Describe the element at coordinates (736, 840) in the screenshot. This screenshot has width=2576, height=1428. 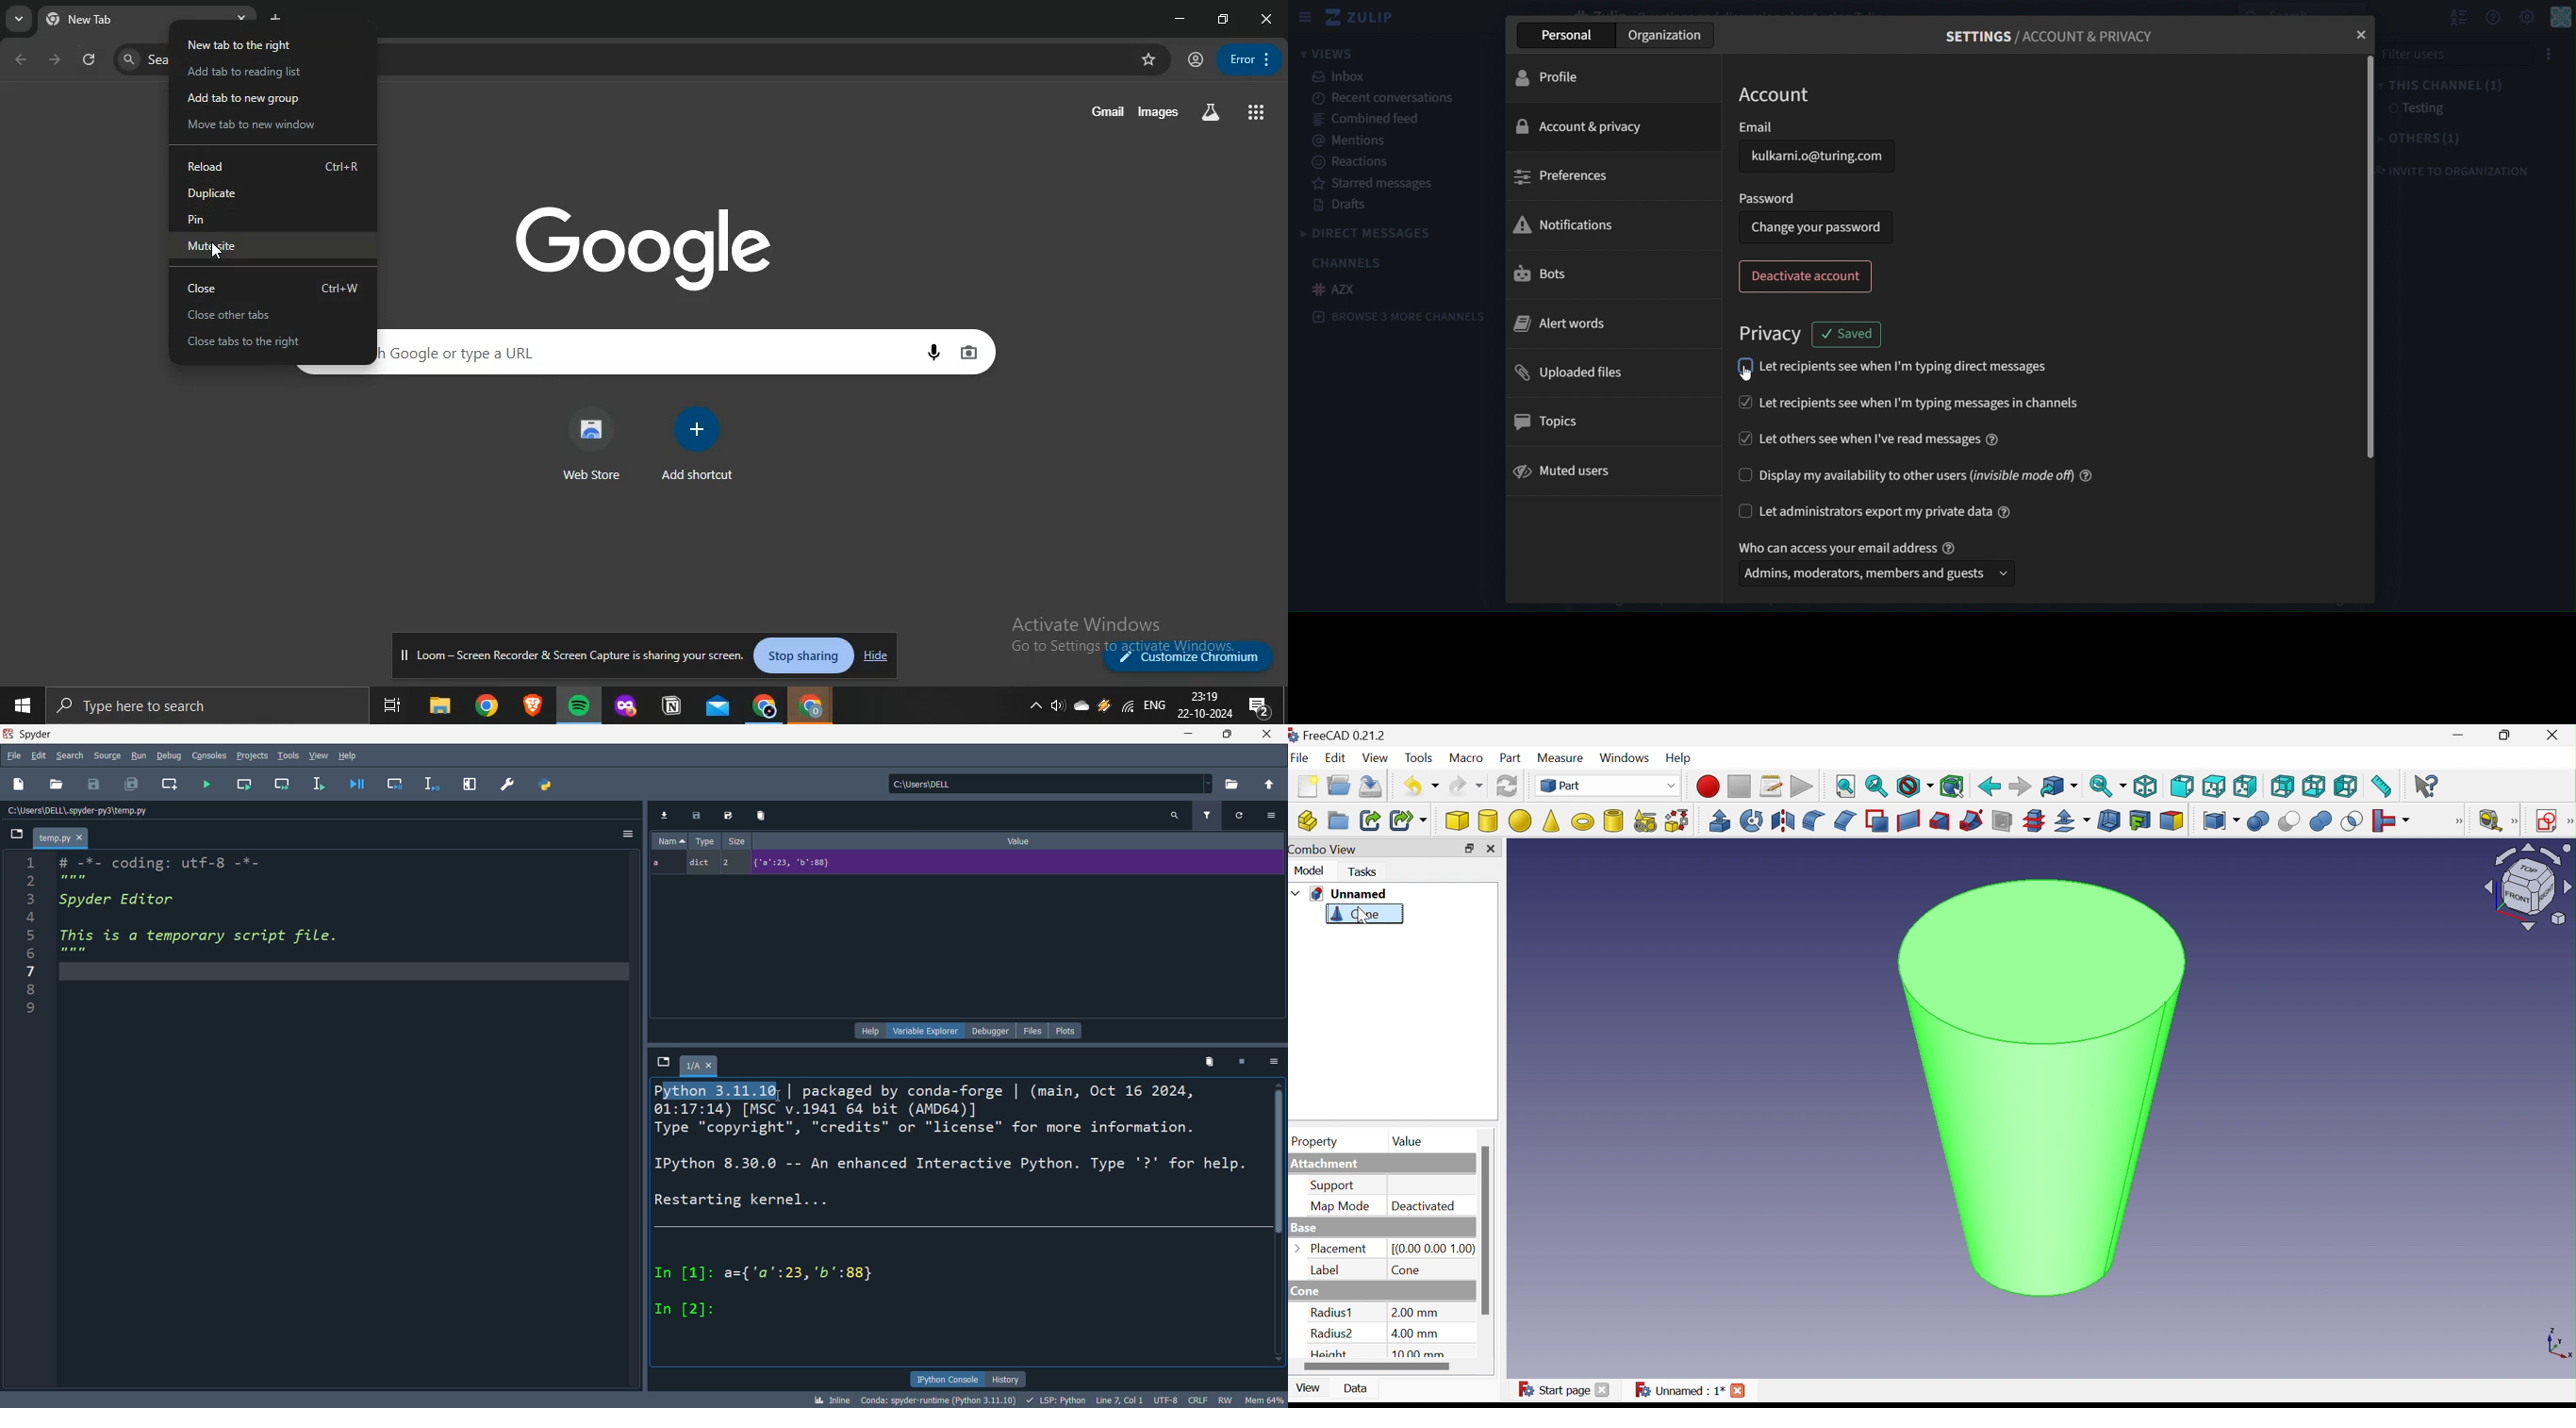
I see `size` at that location.